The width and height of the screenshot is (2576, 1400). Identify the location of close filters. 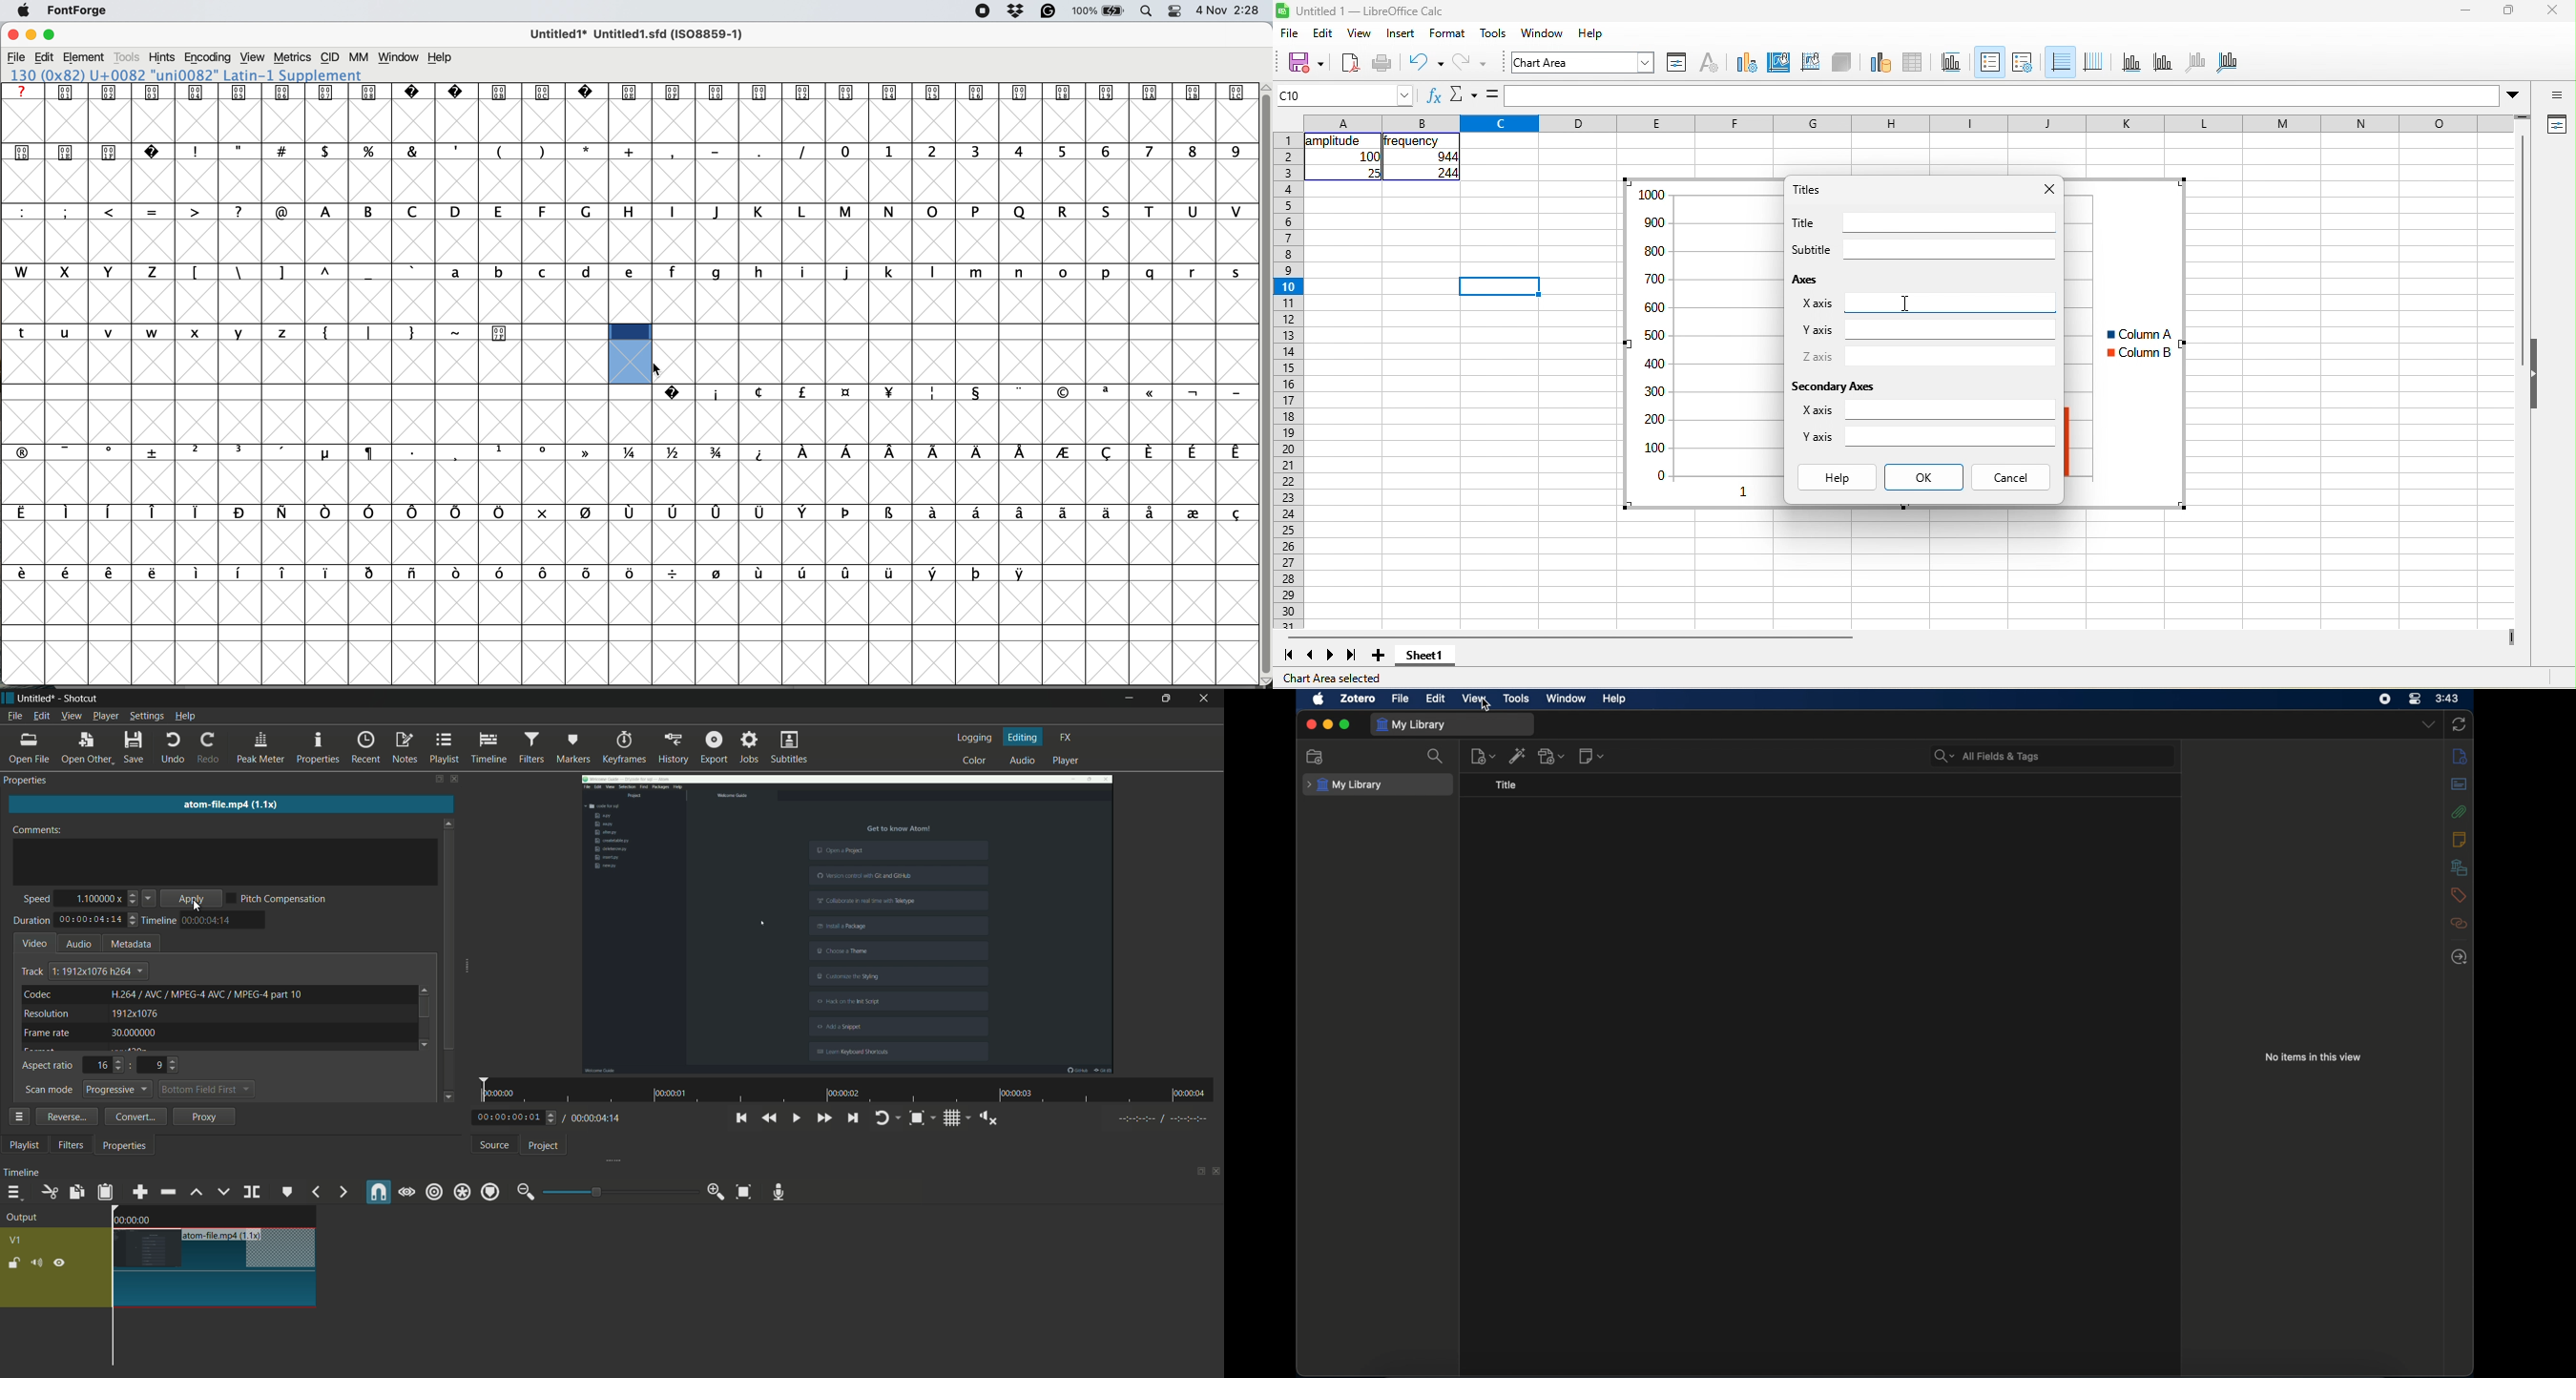
(457, 778).